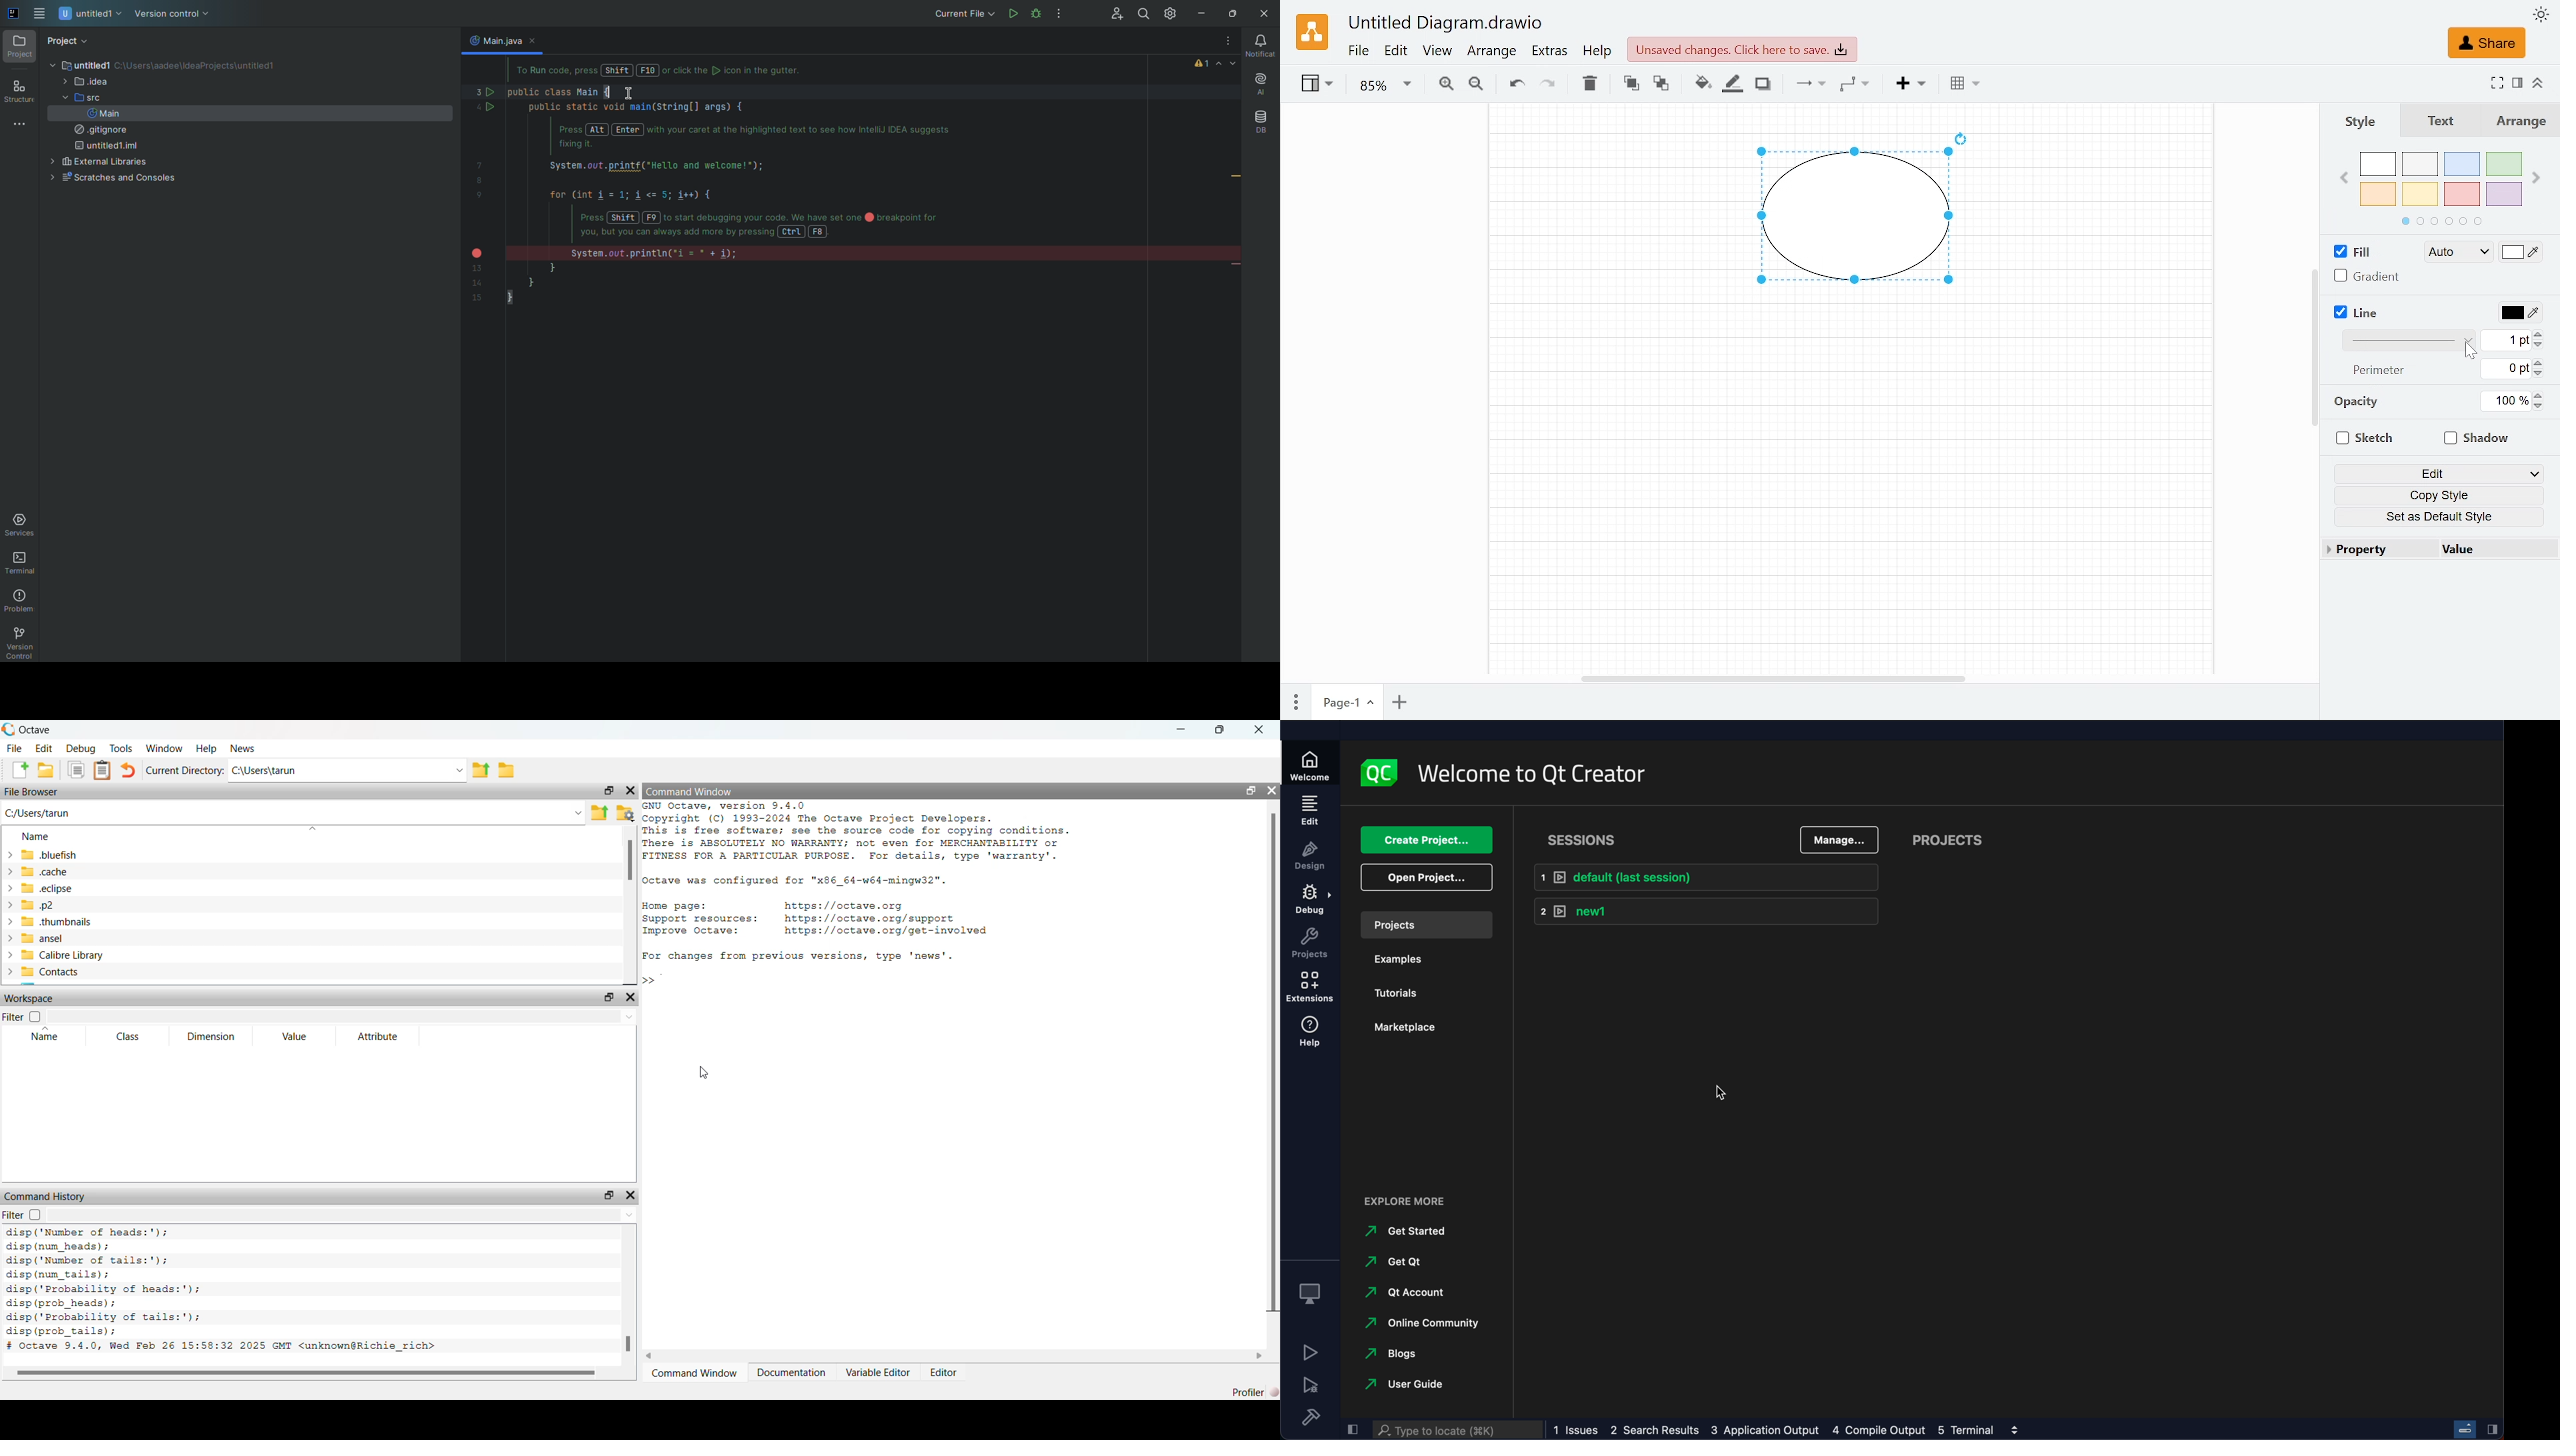 The height and width of the screenshot is (1456, 2576). I want to click on projects, so click(1425, 925).